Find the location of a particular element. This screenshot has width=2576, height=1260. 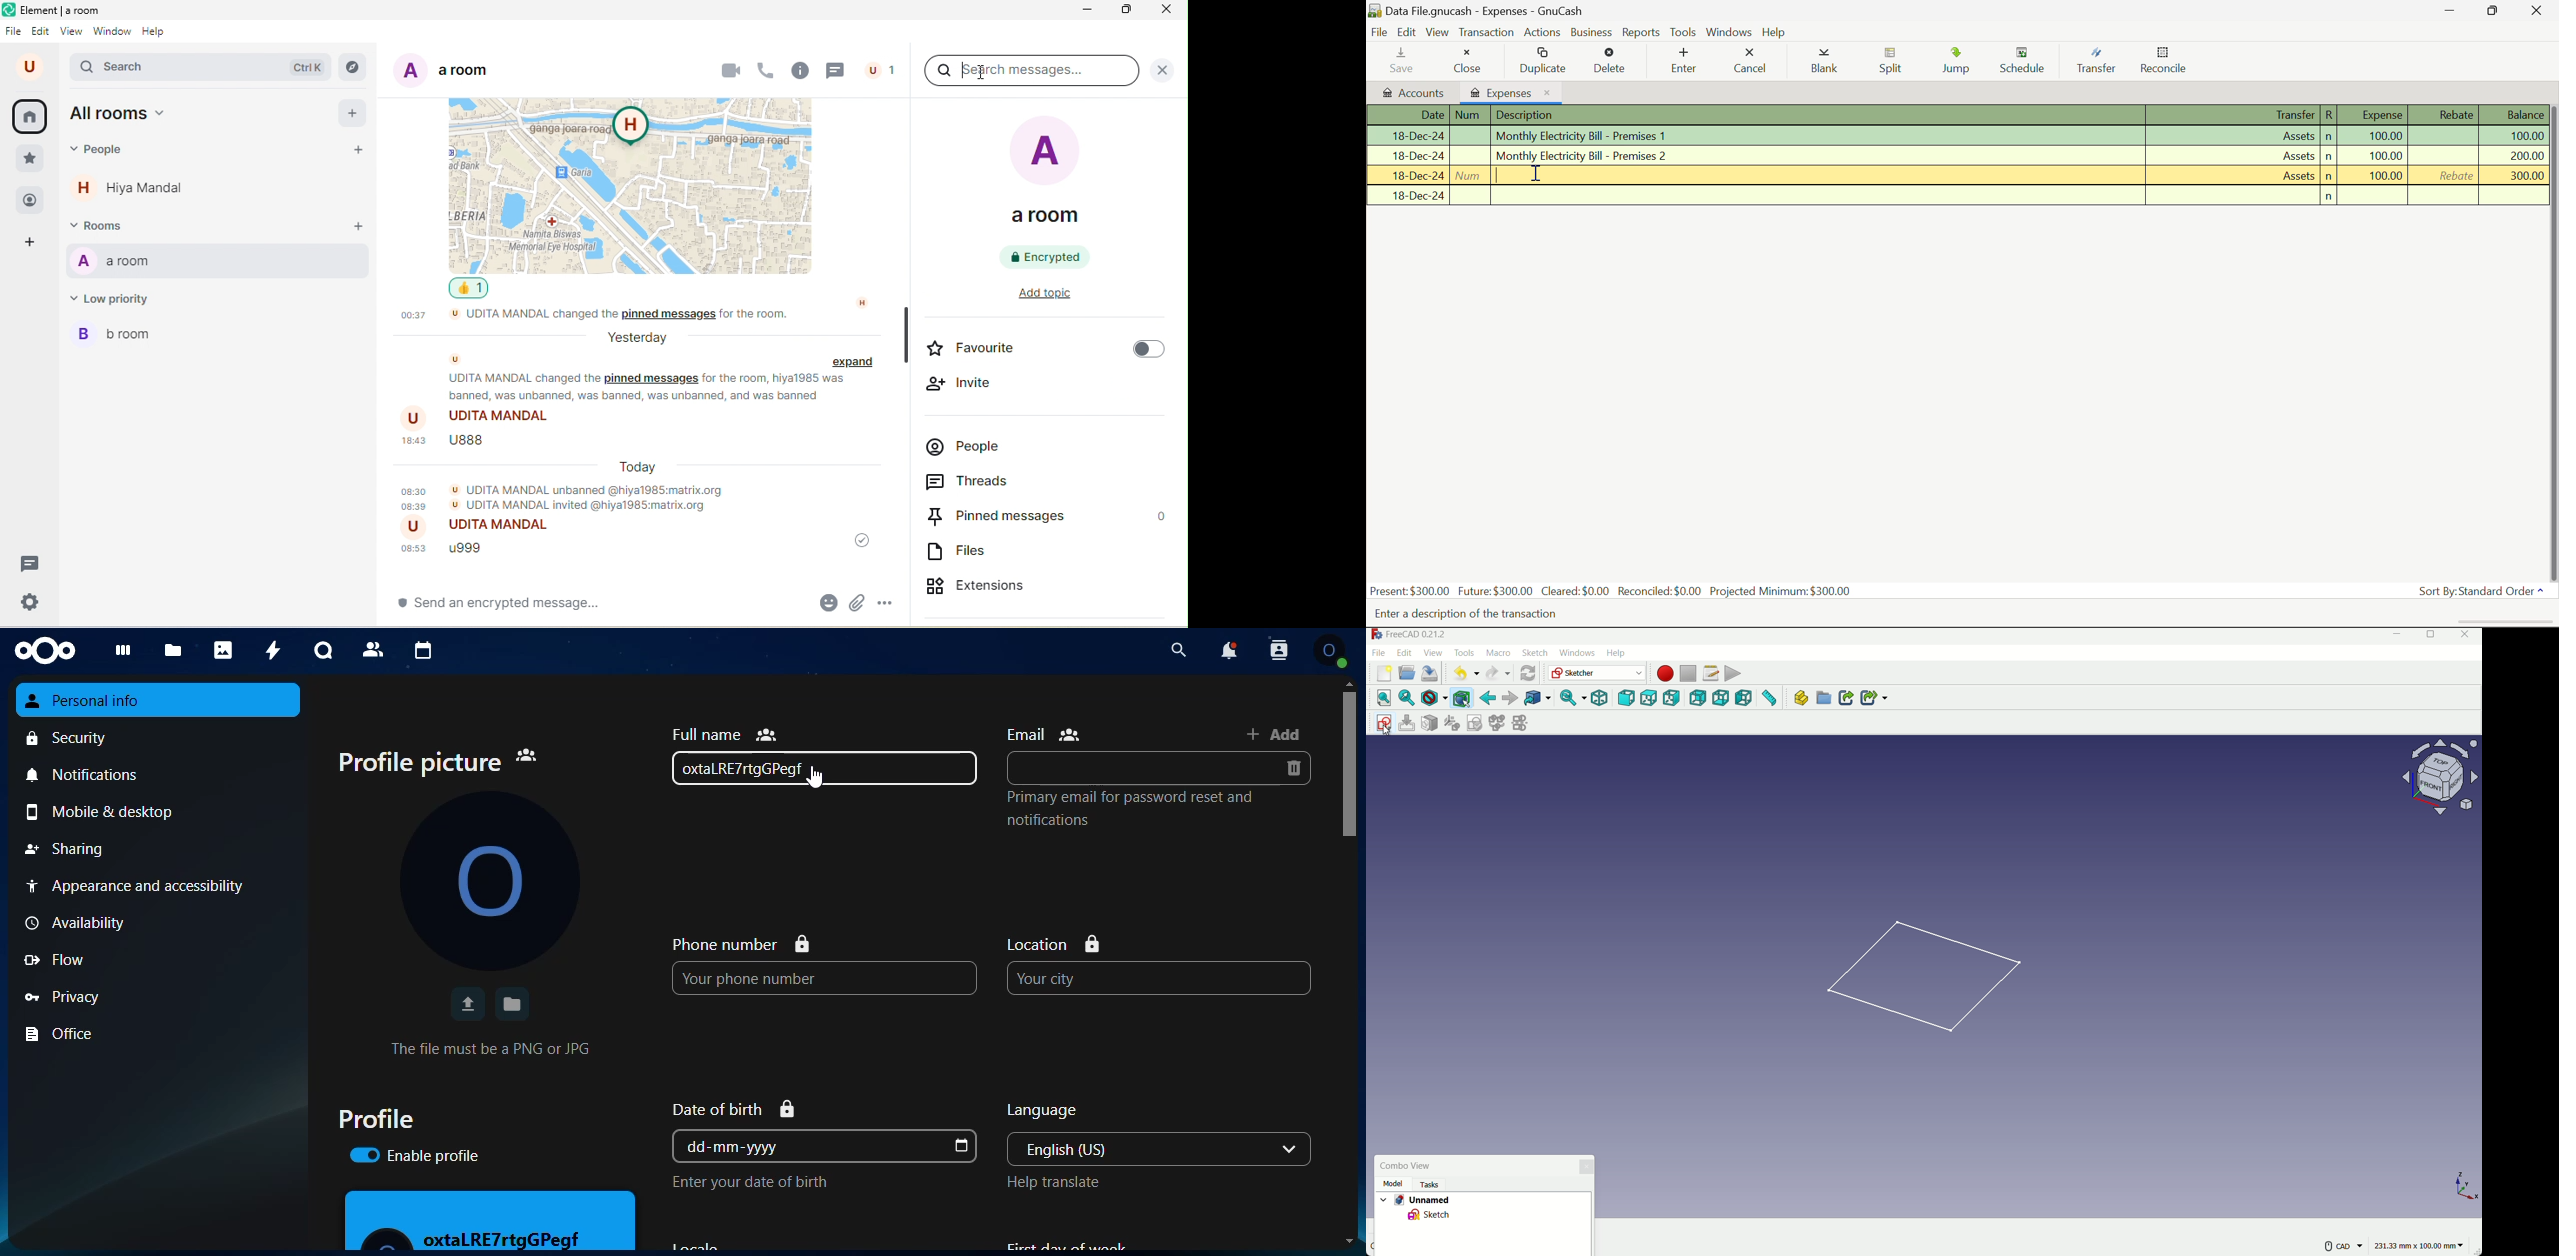

nextcloud logo is located at coordinates (45, 651).